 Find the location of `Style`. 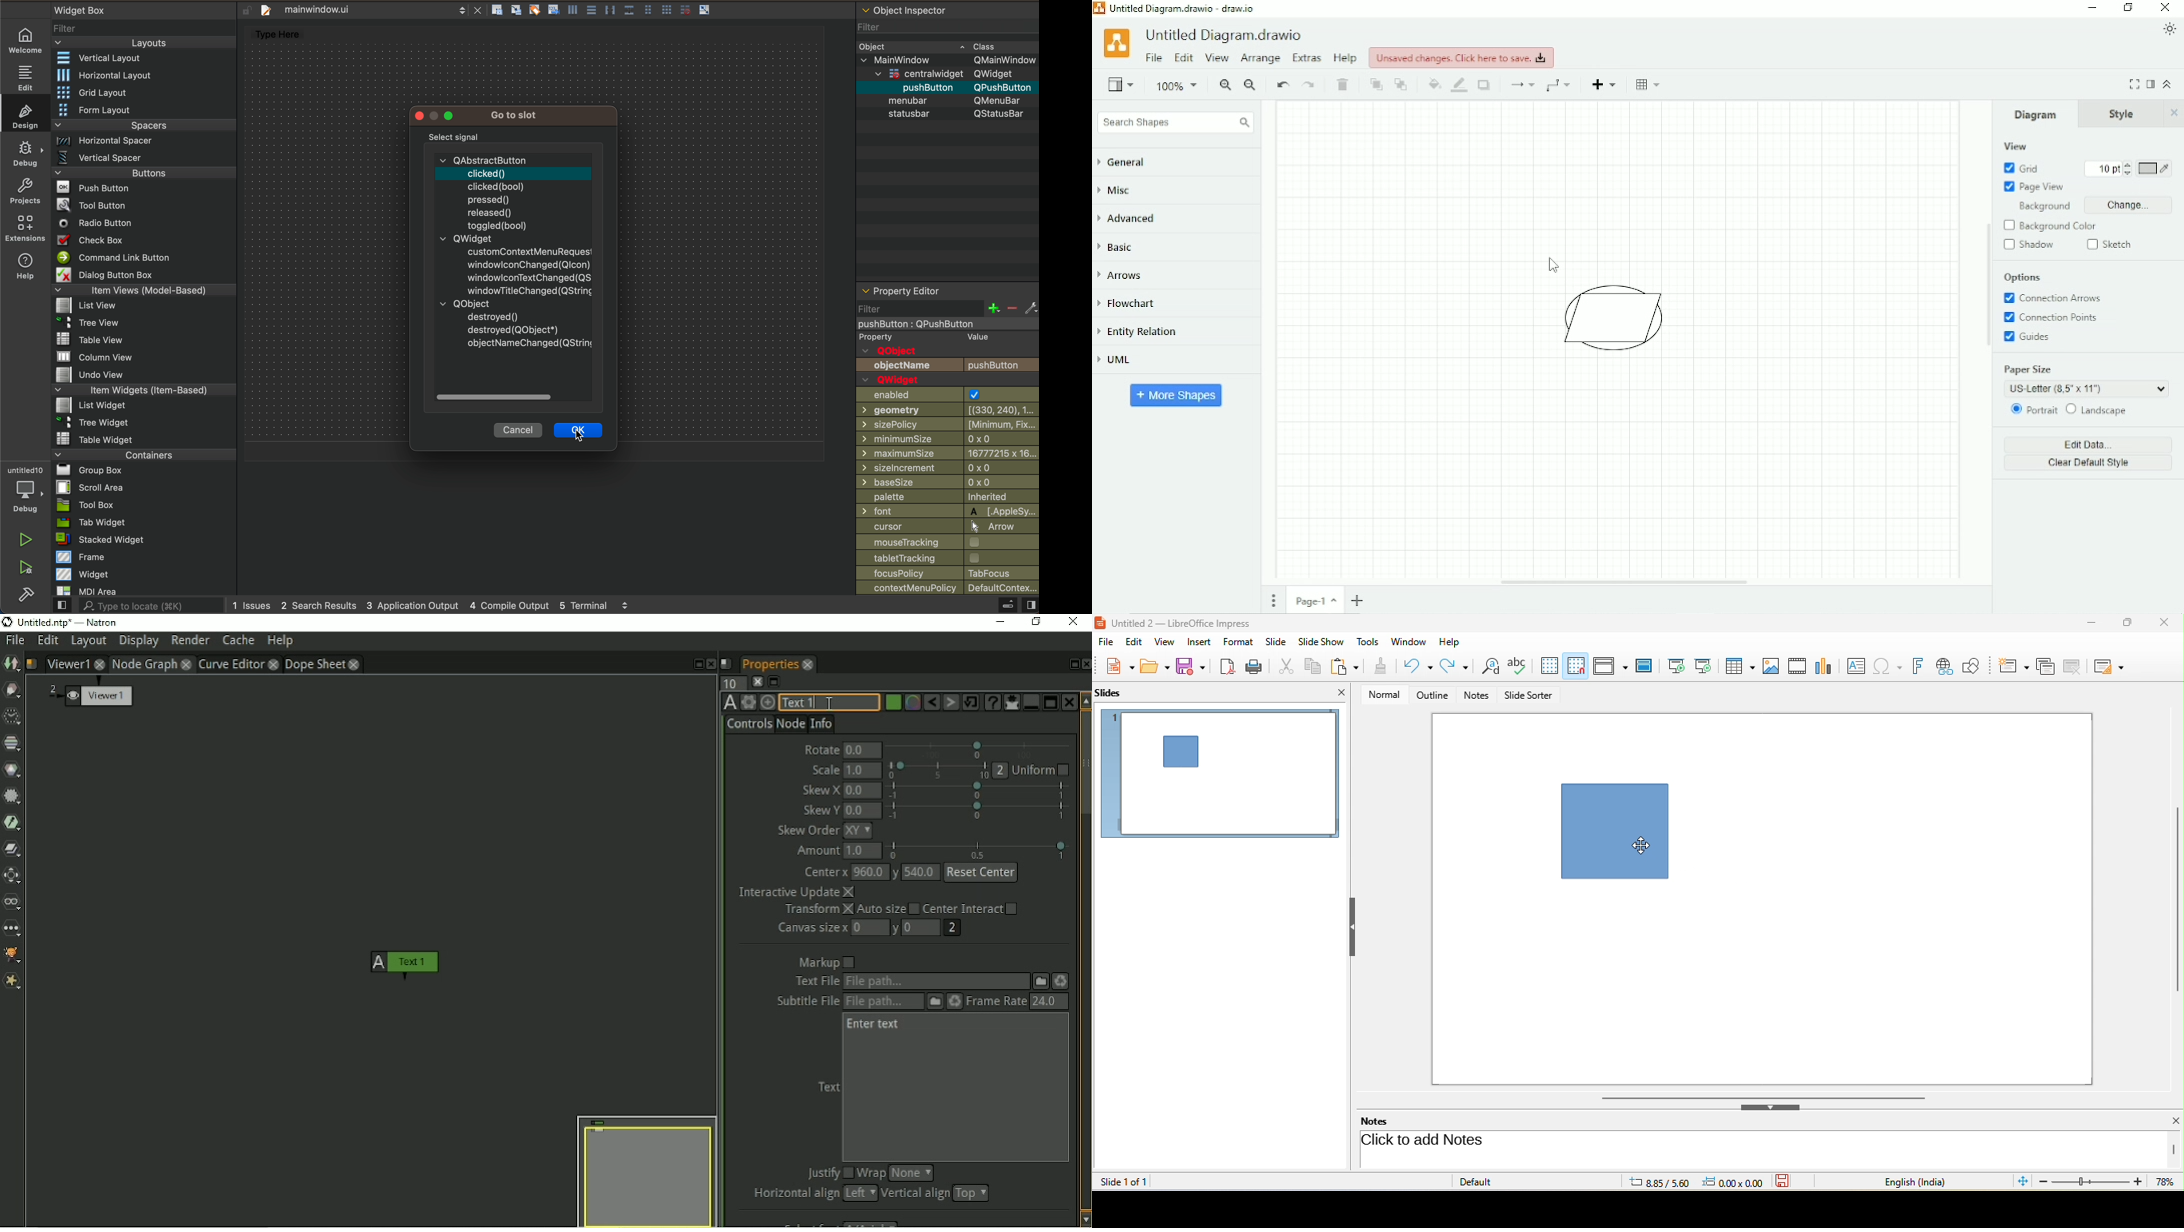

Style is located at coordinates (2124, 114).